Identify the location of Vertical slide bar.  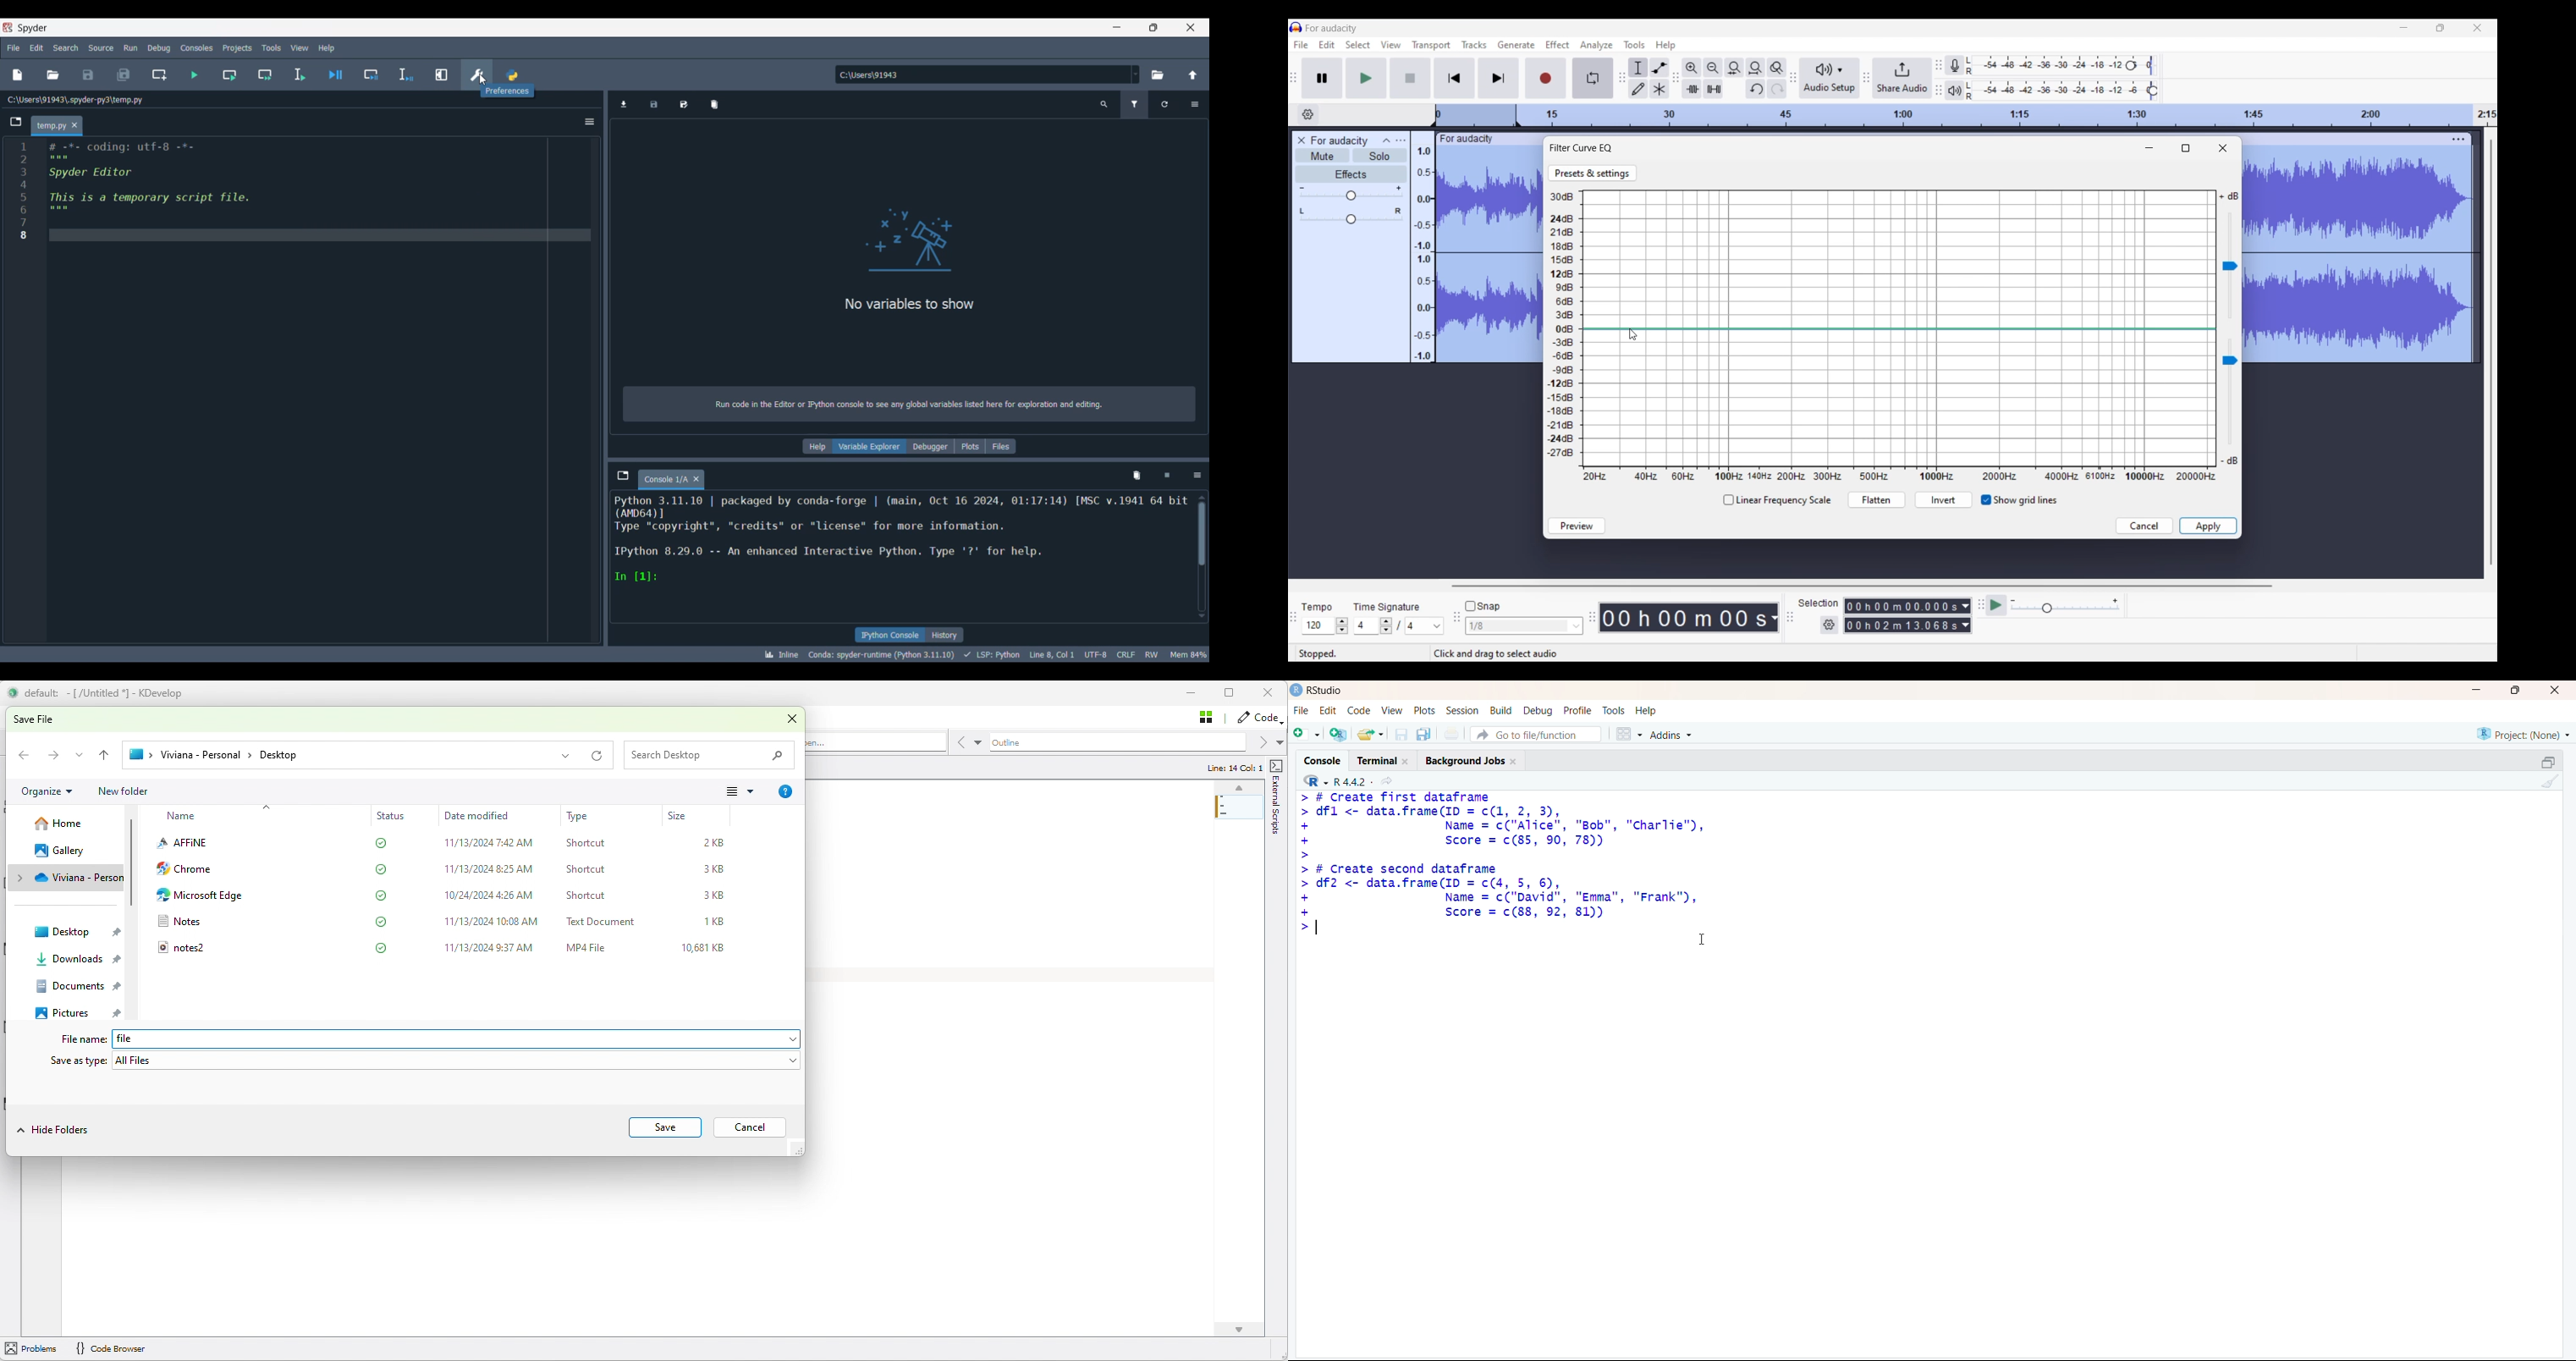
(2491, 352).